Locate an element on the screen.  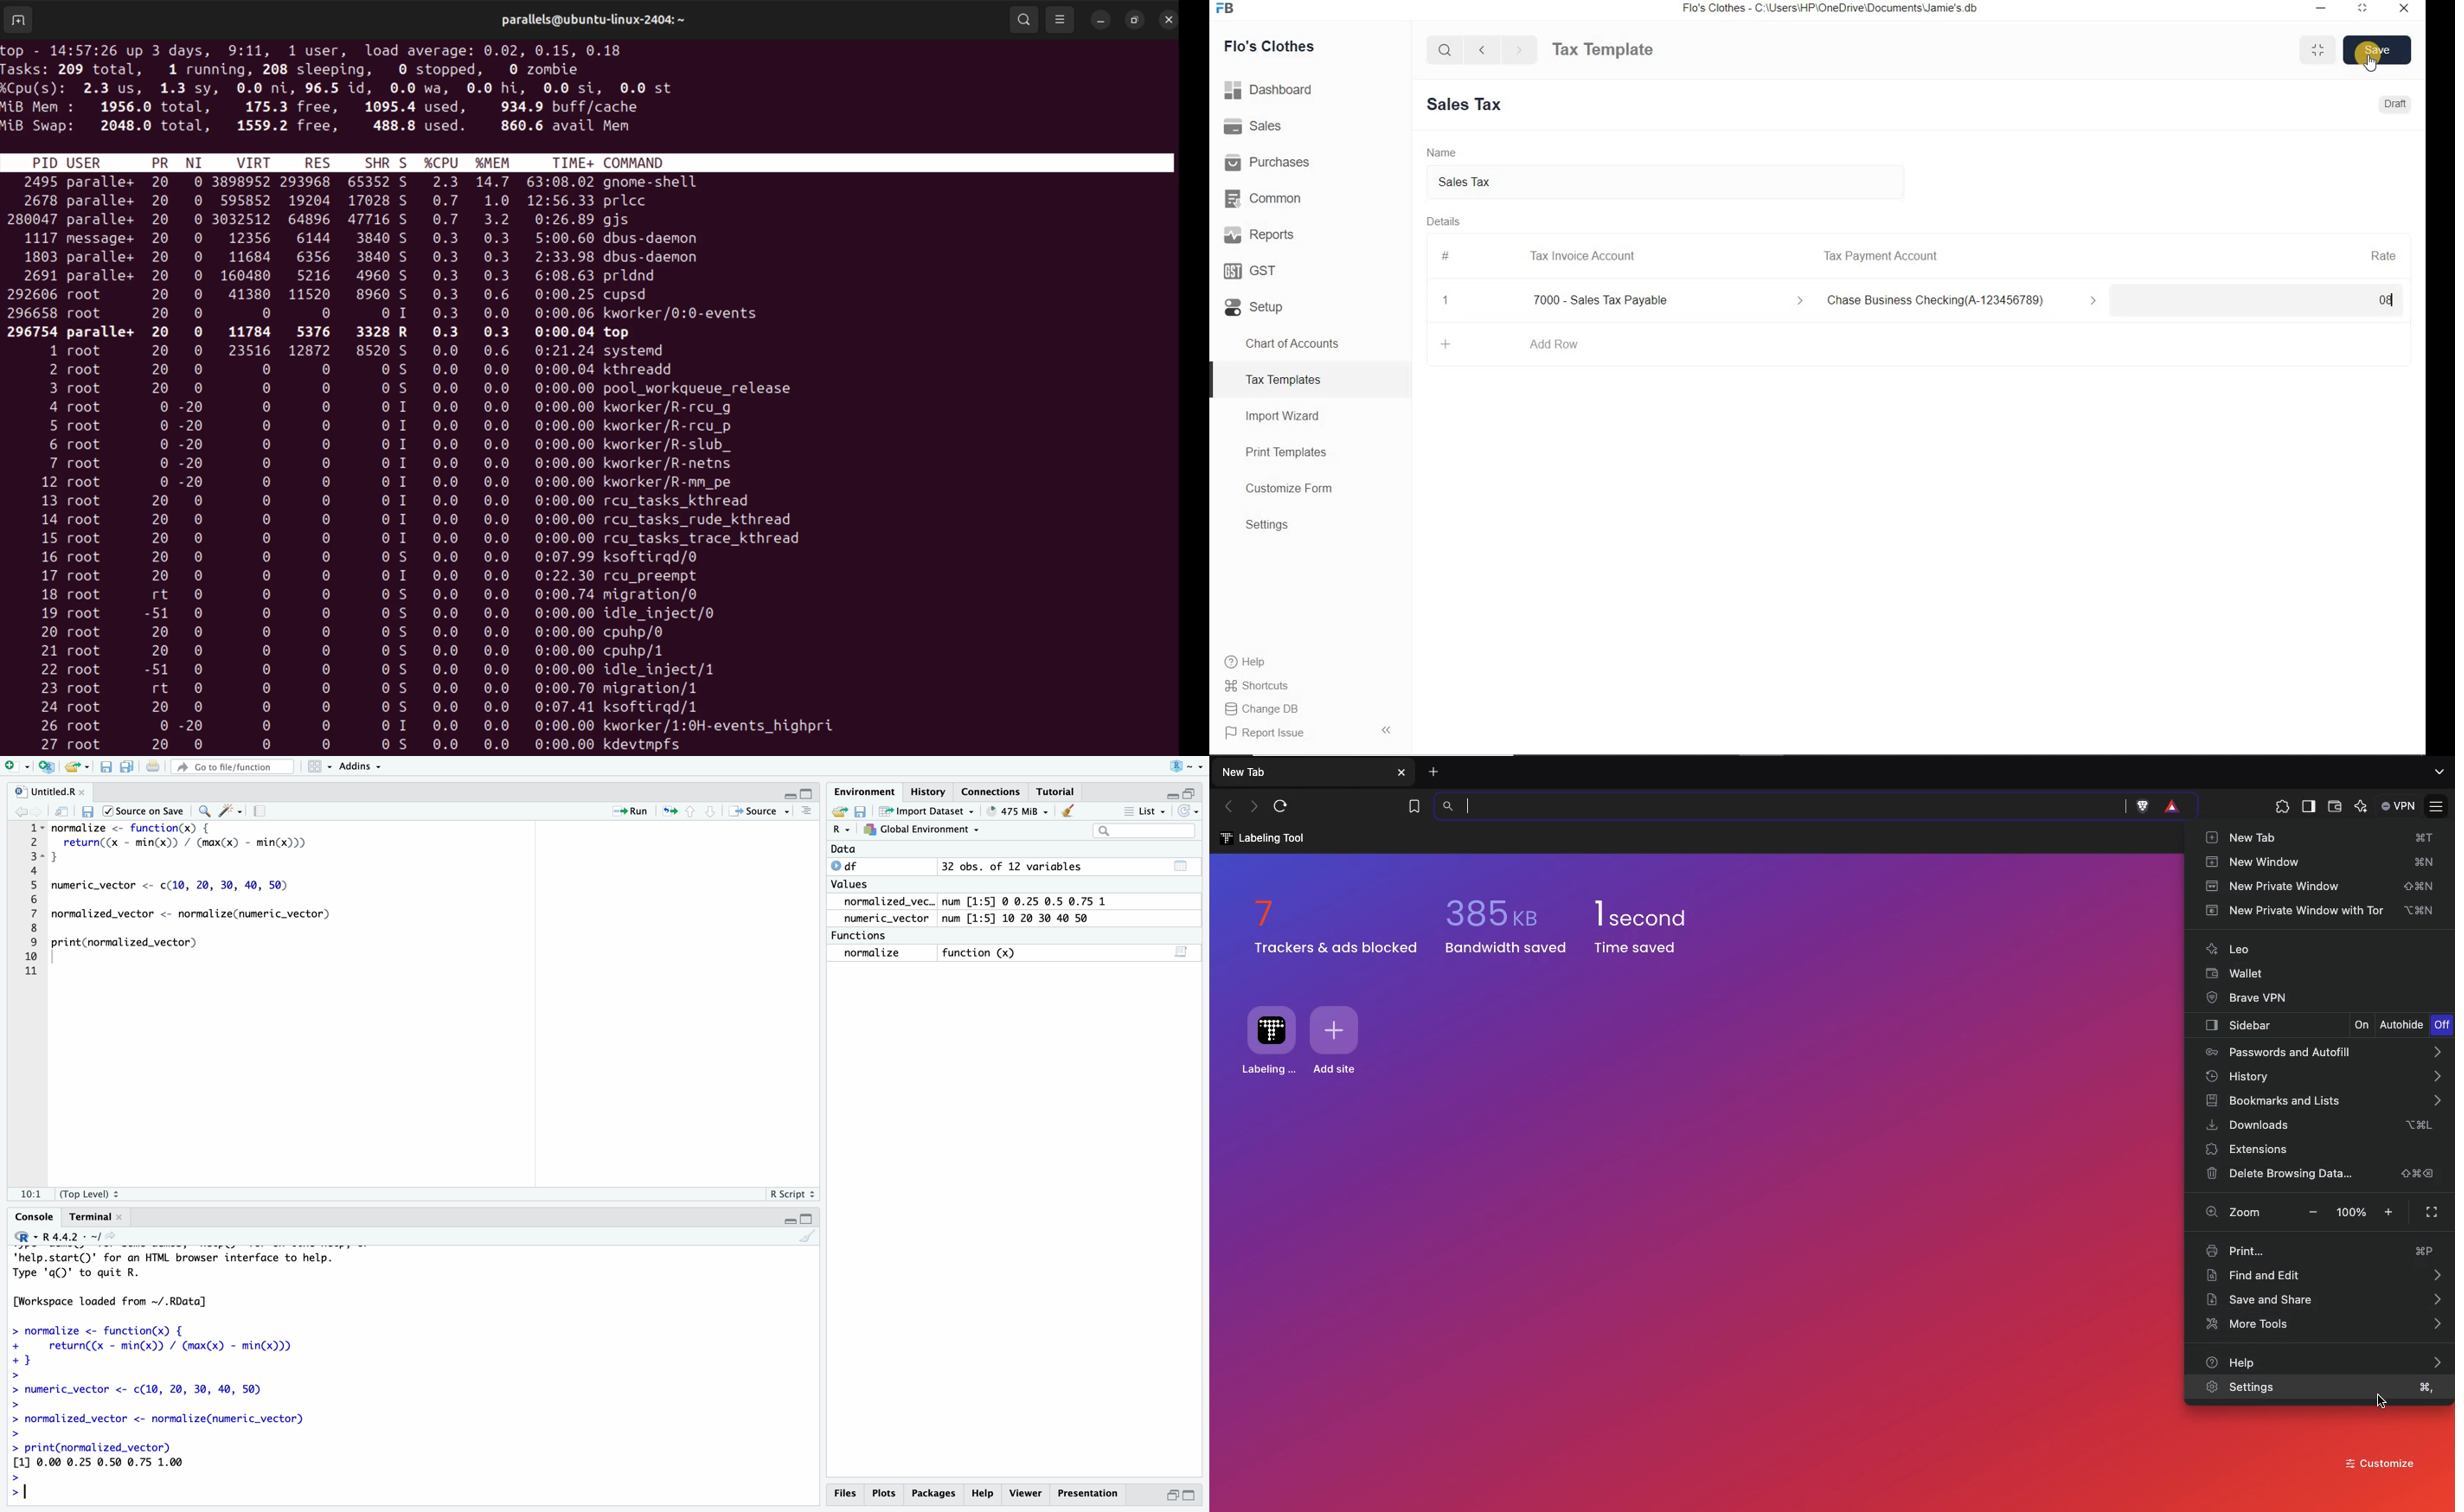
Help is located at coordinates (983, 1494).